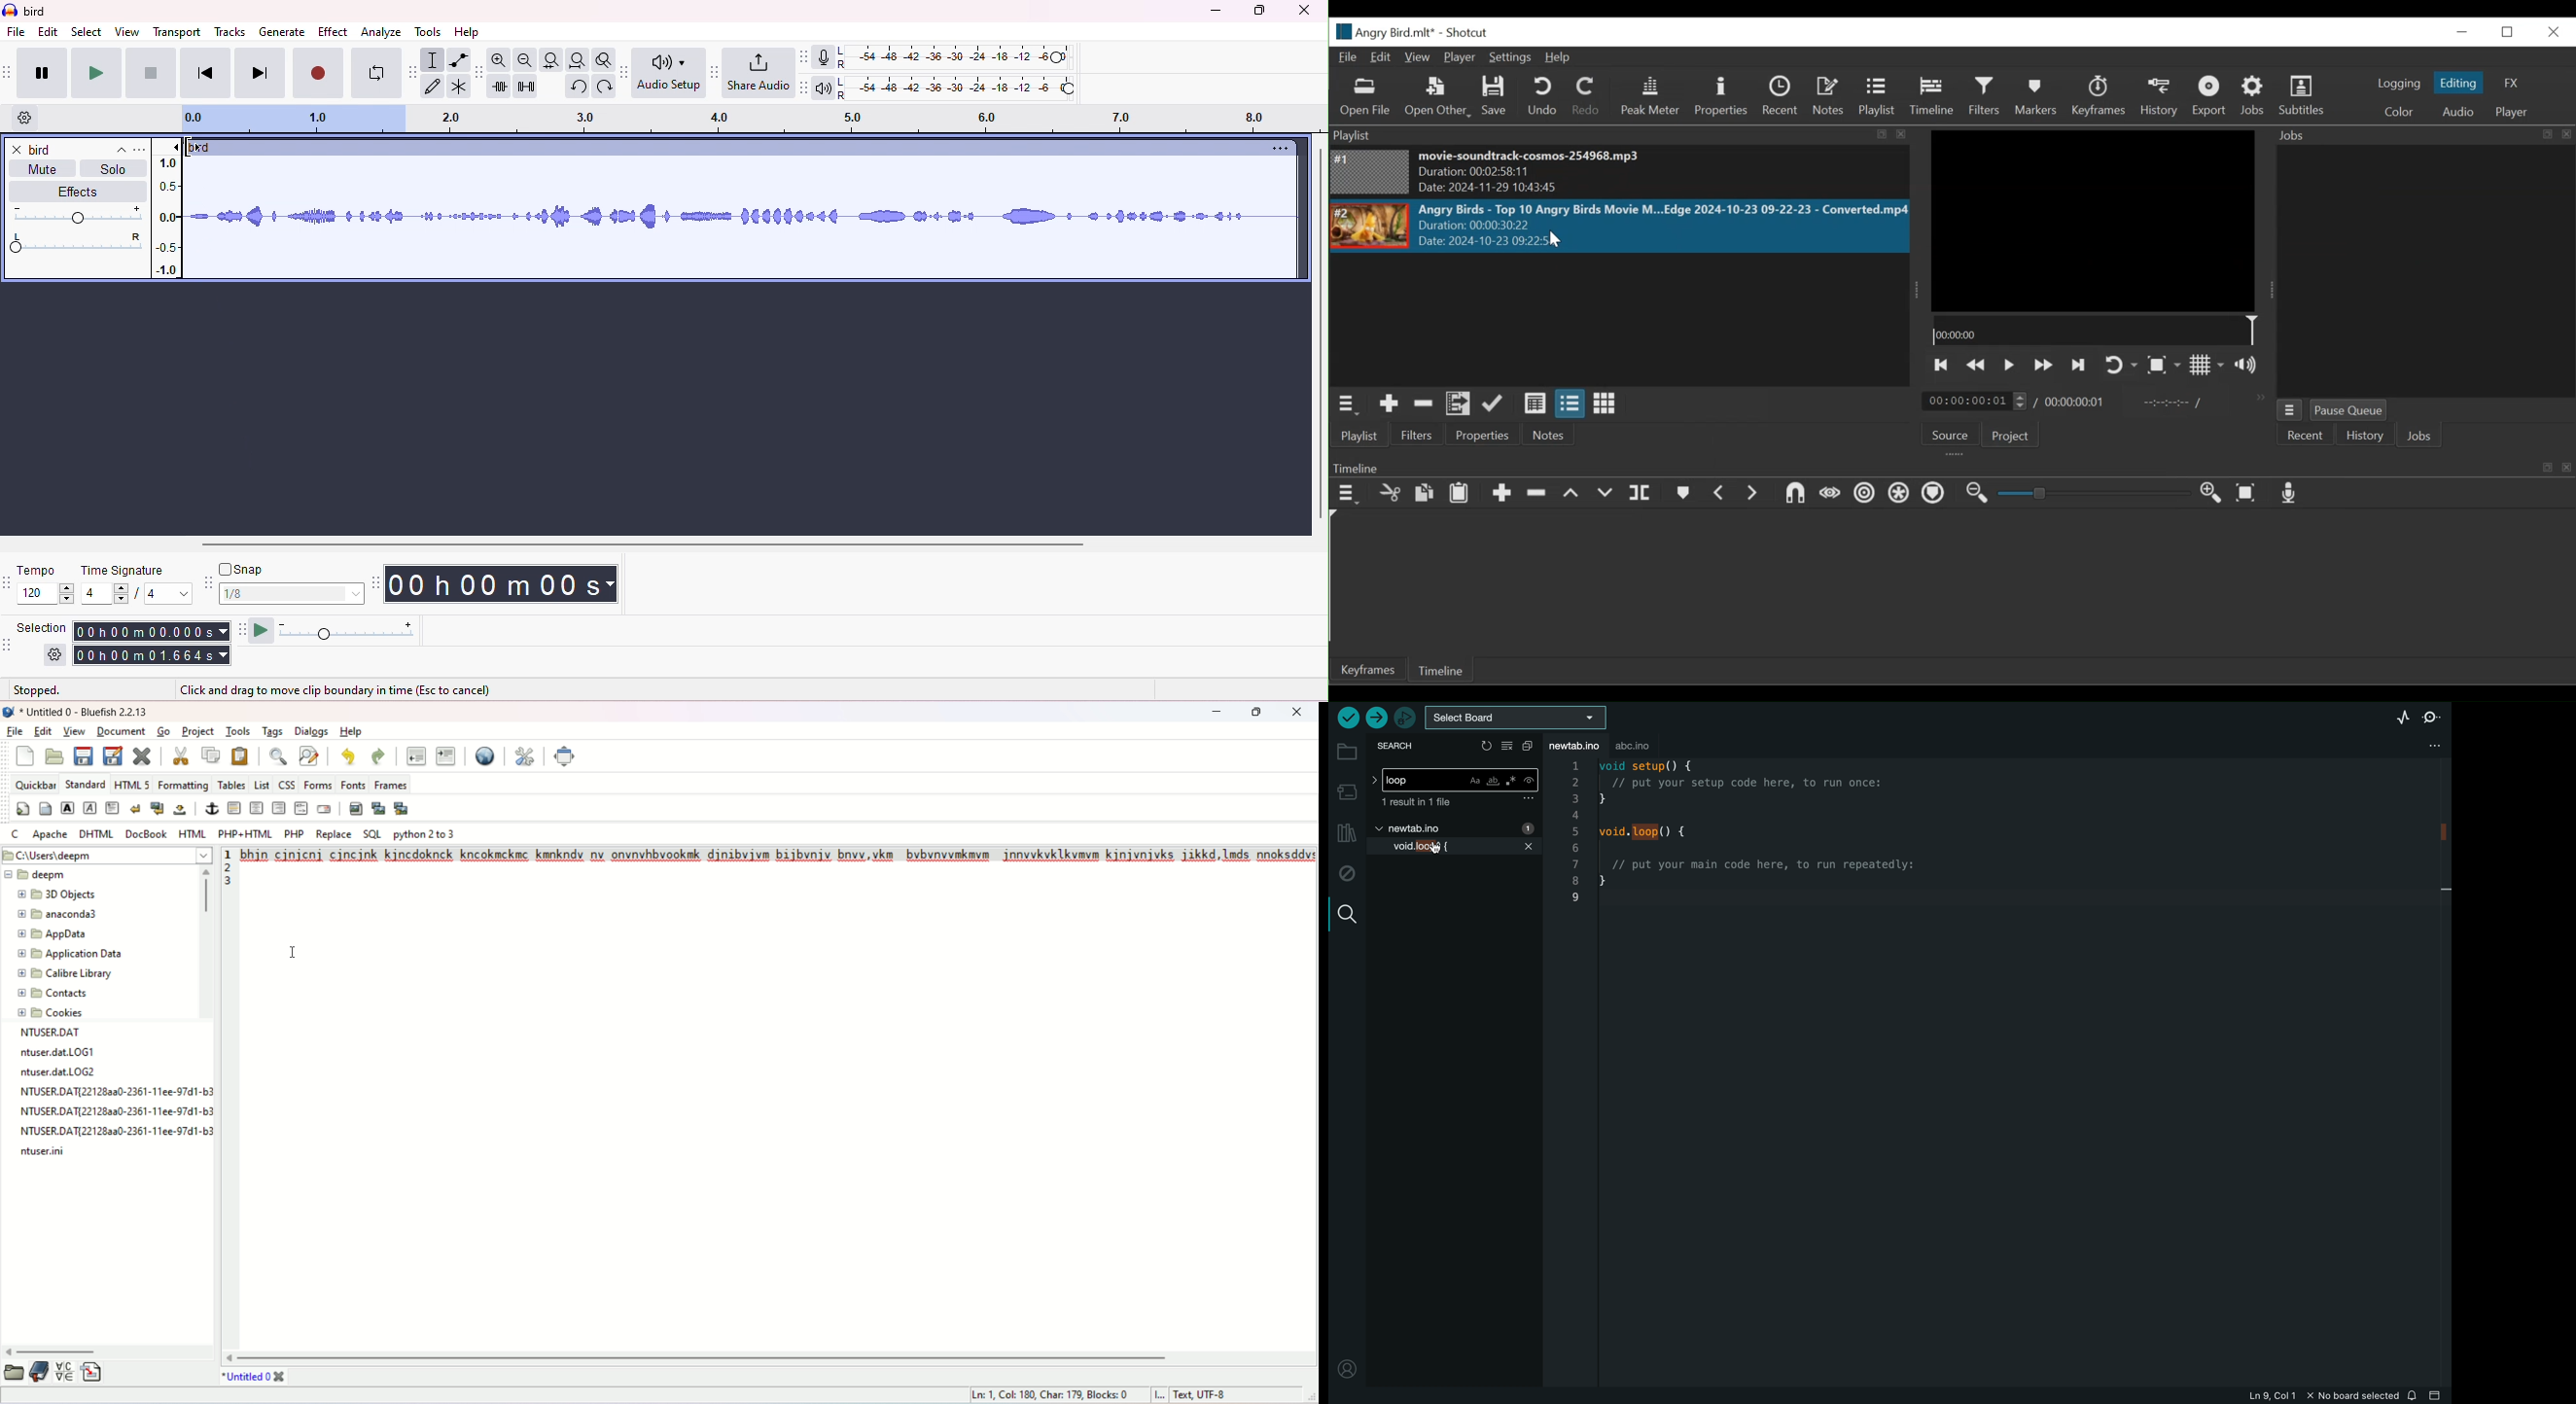  Describe the element at coordinates (1780, 96) in the screenshot. I see `Recent` at that location.